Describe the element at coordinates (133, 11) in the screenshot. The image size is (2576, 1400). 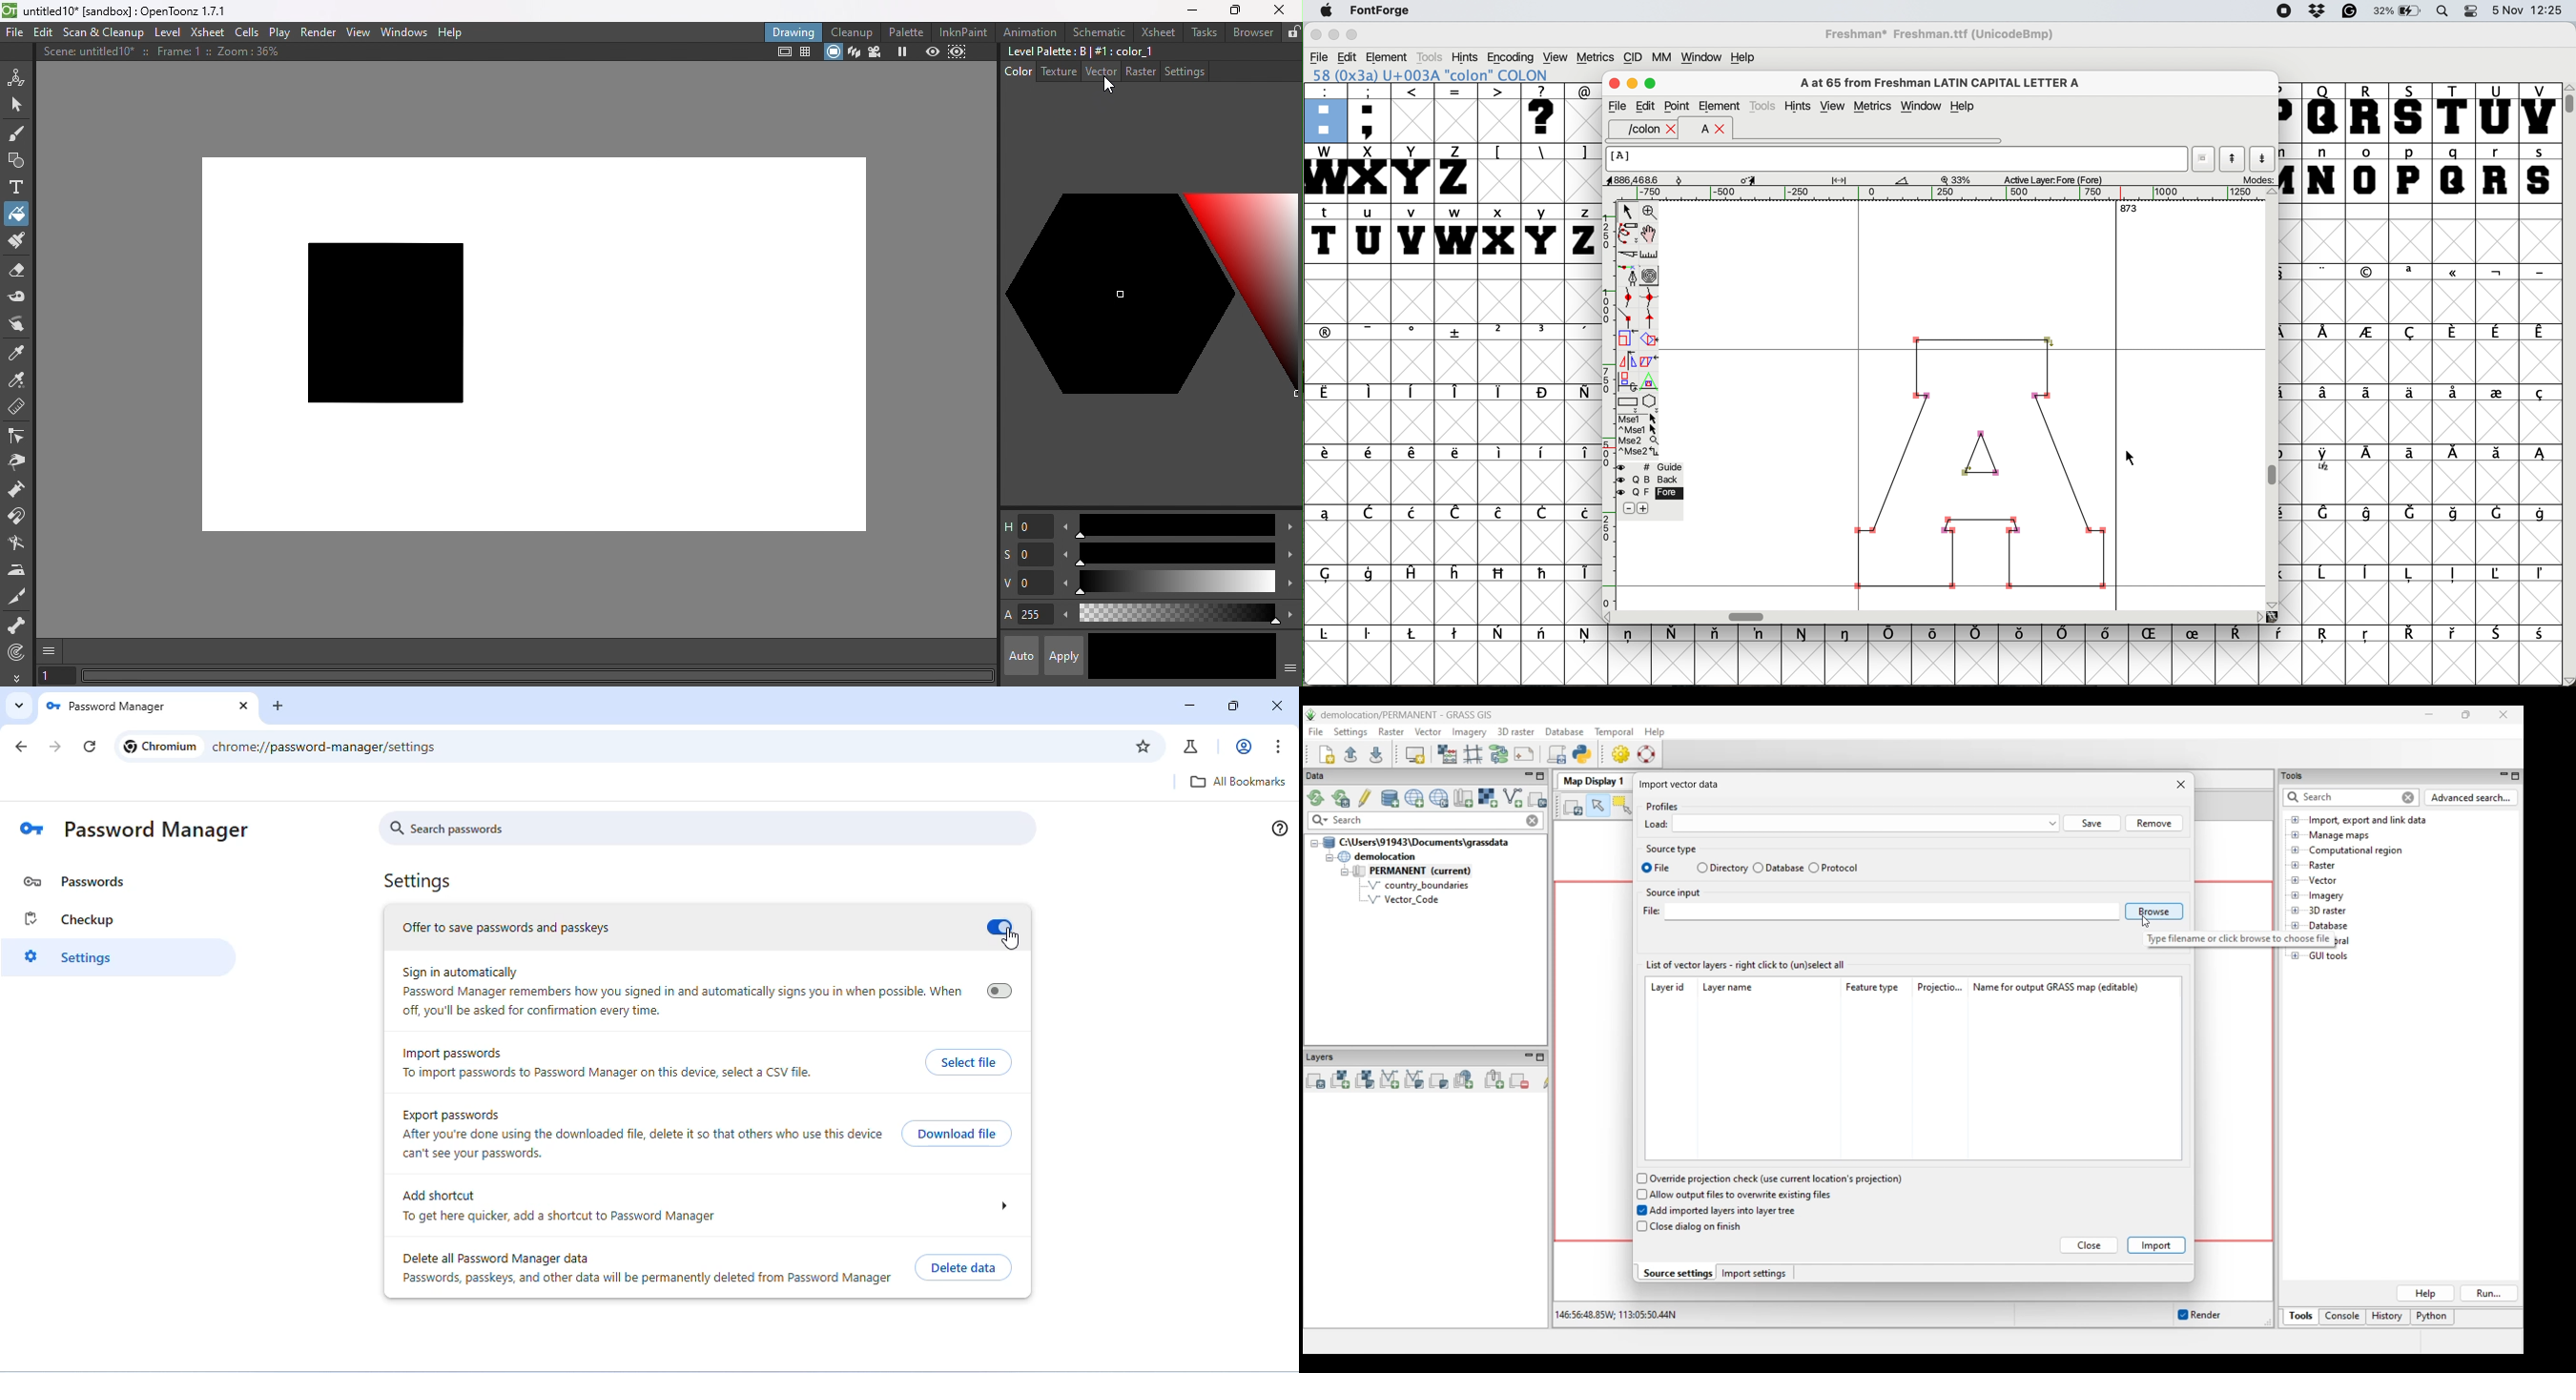
I see `File name` at that location.